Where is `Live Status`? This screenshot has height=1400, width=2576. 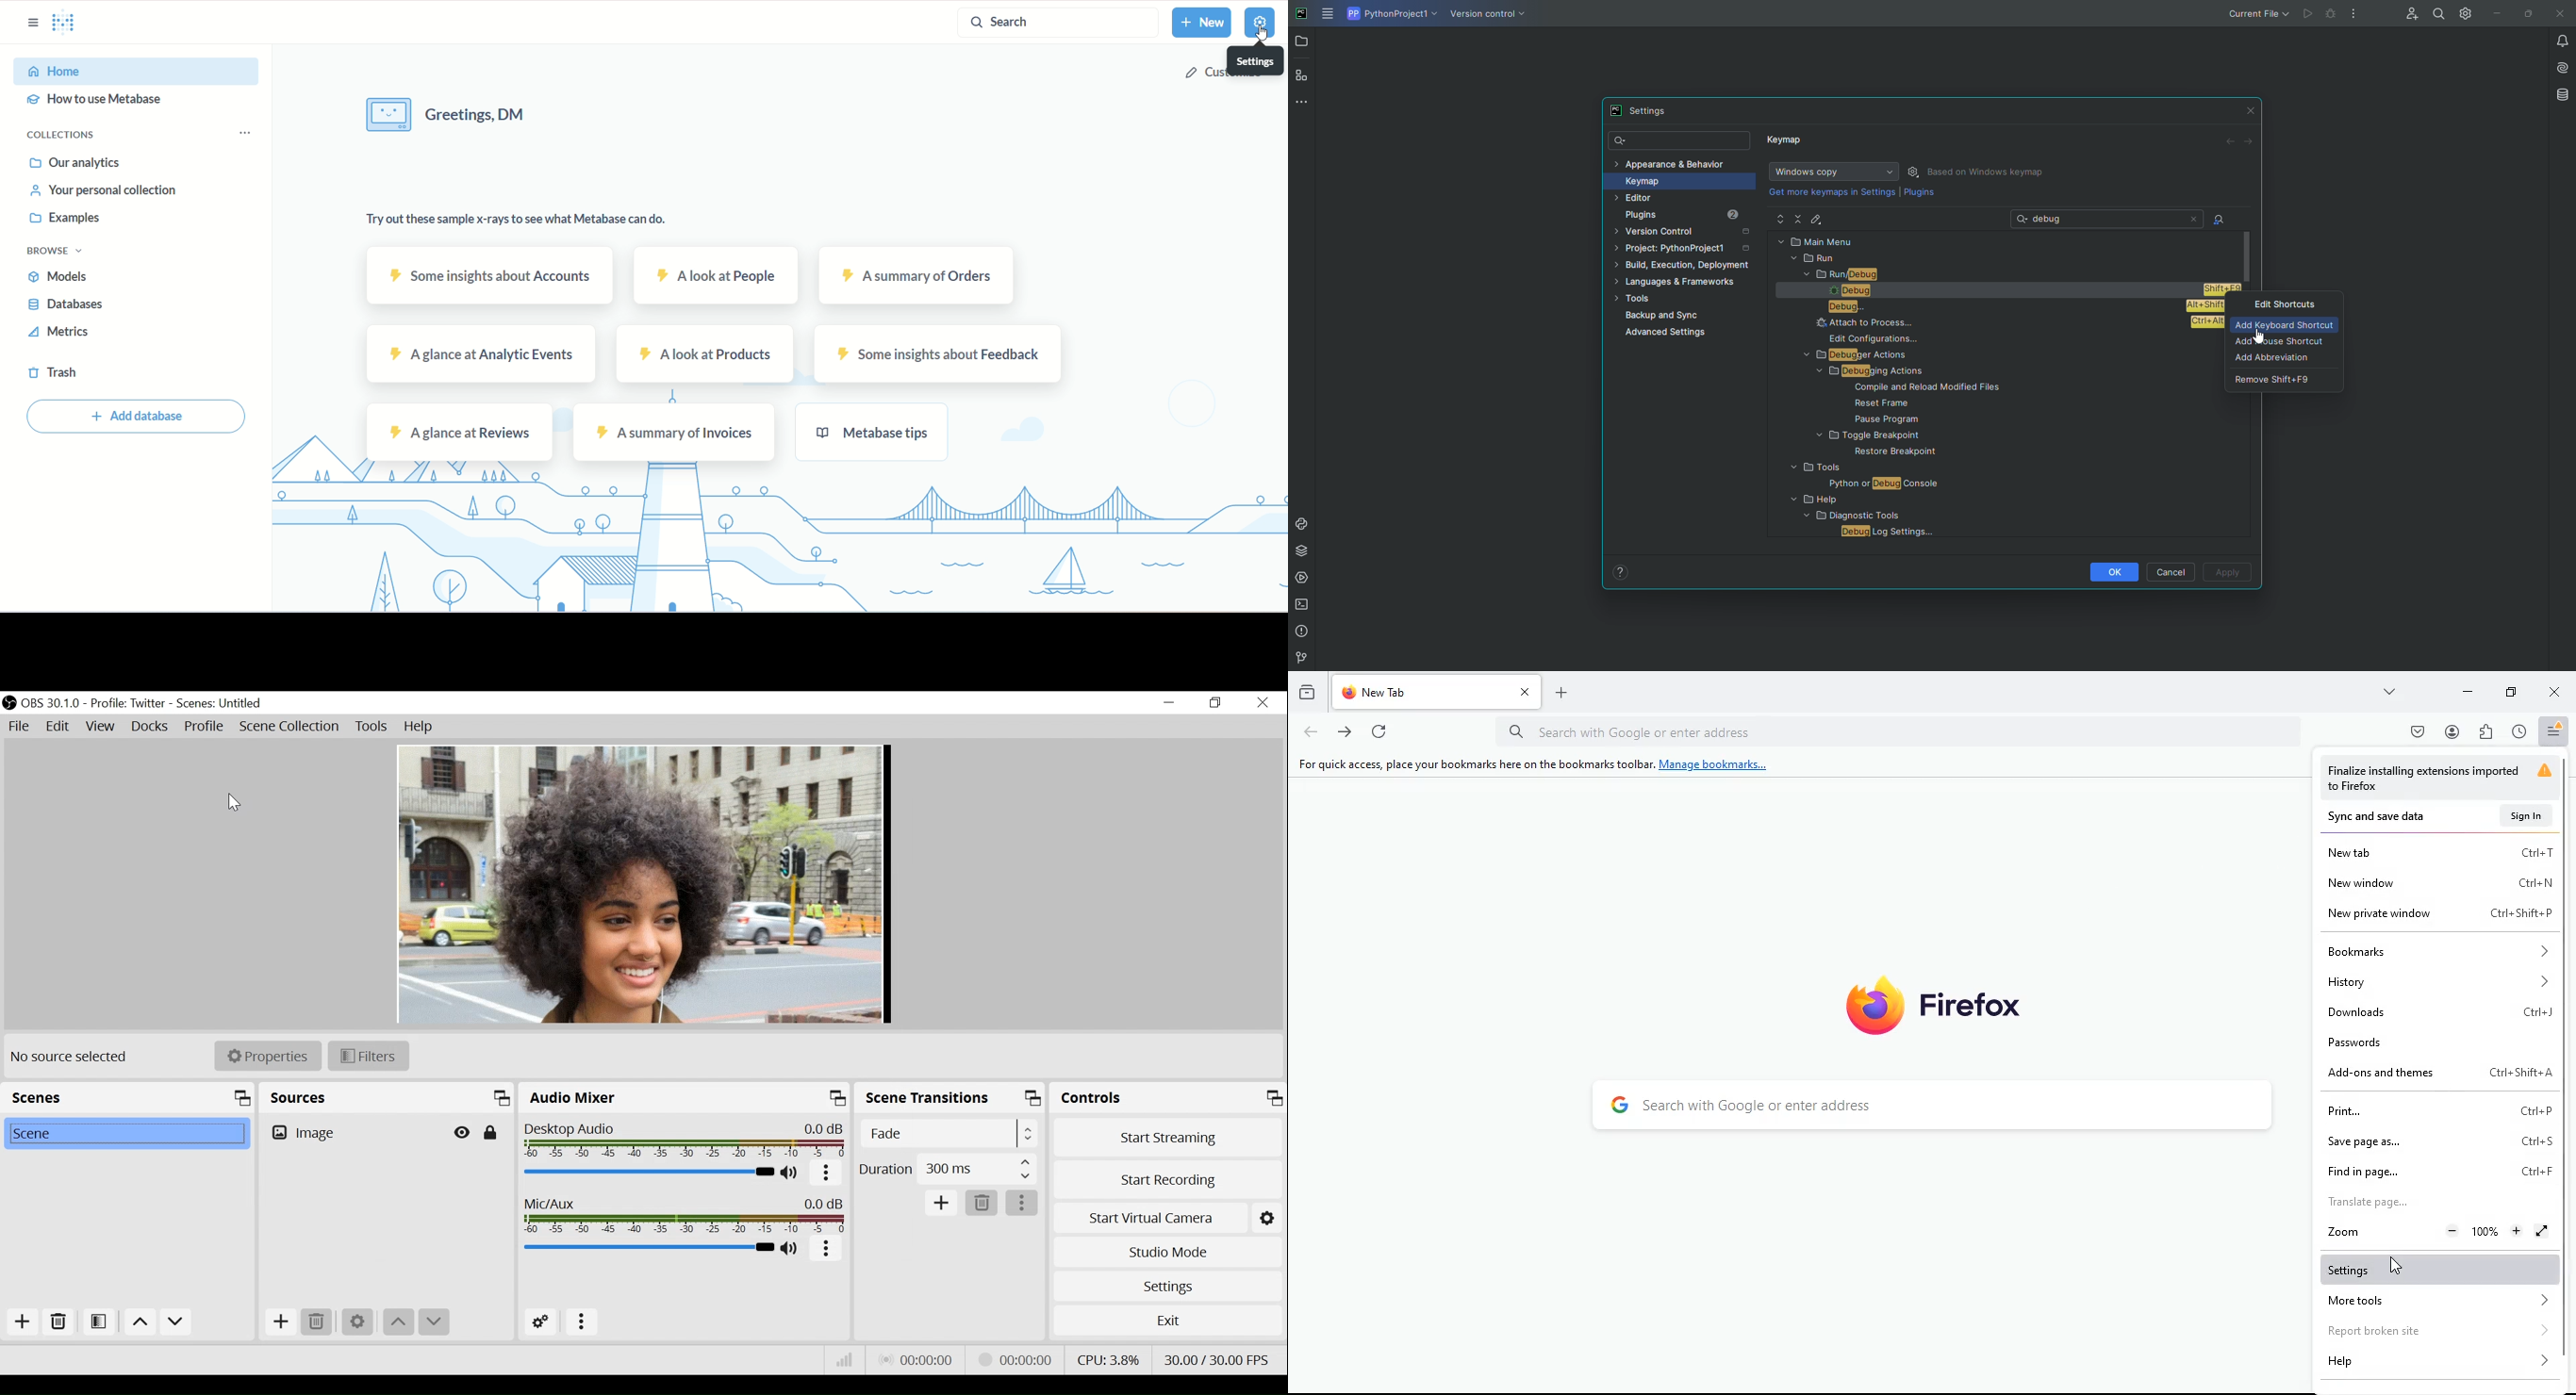
Live Status is located at coordinates (919, 1359).